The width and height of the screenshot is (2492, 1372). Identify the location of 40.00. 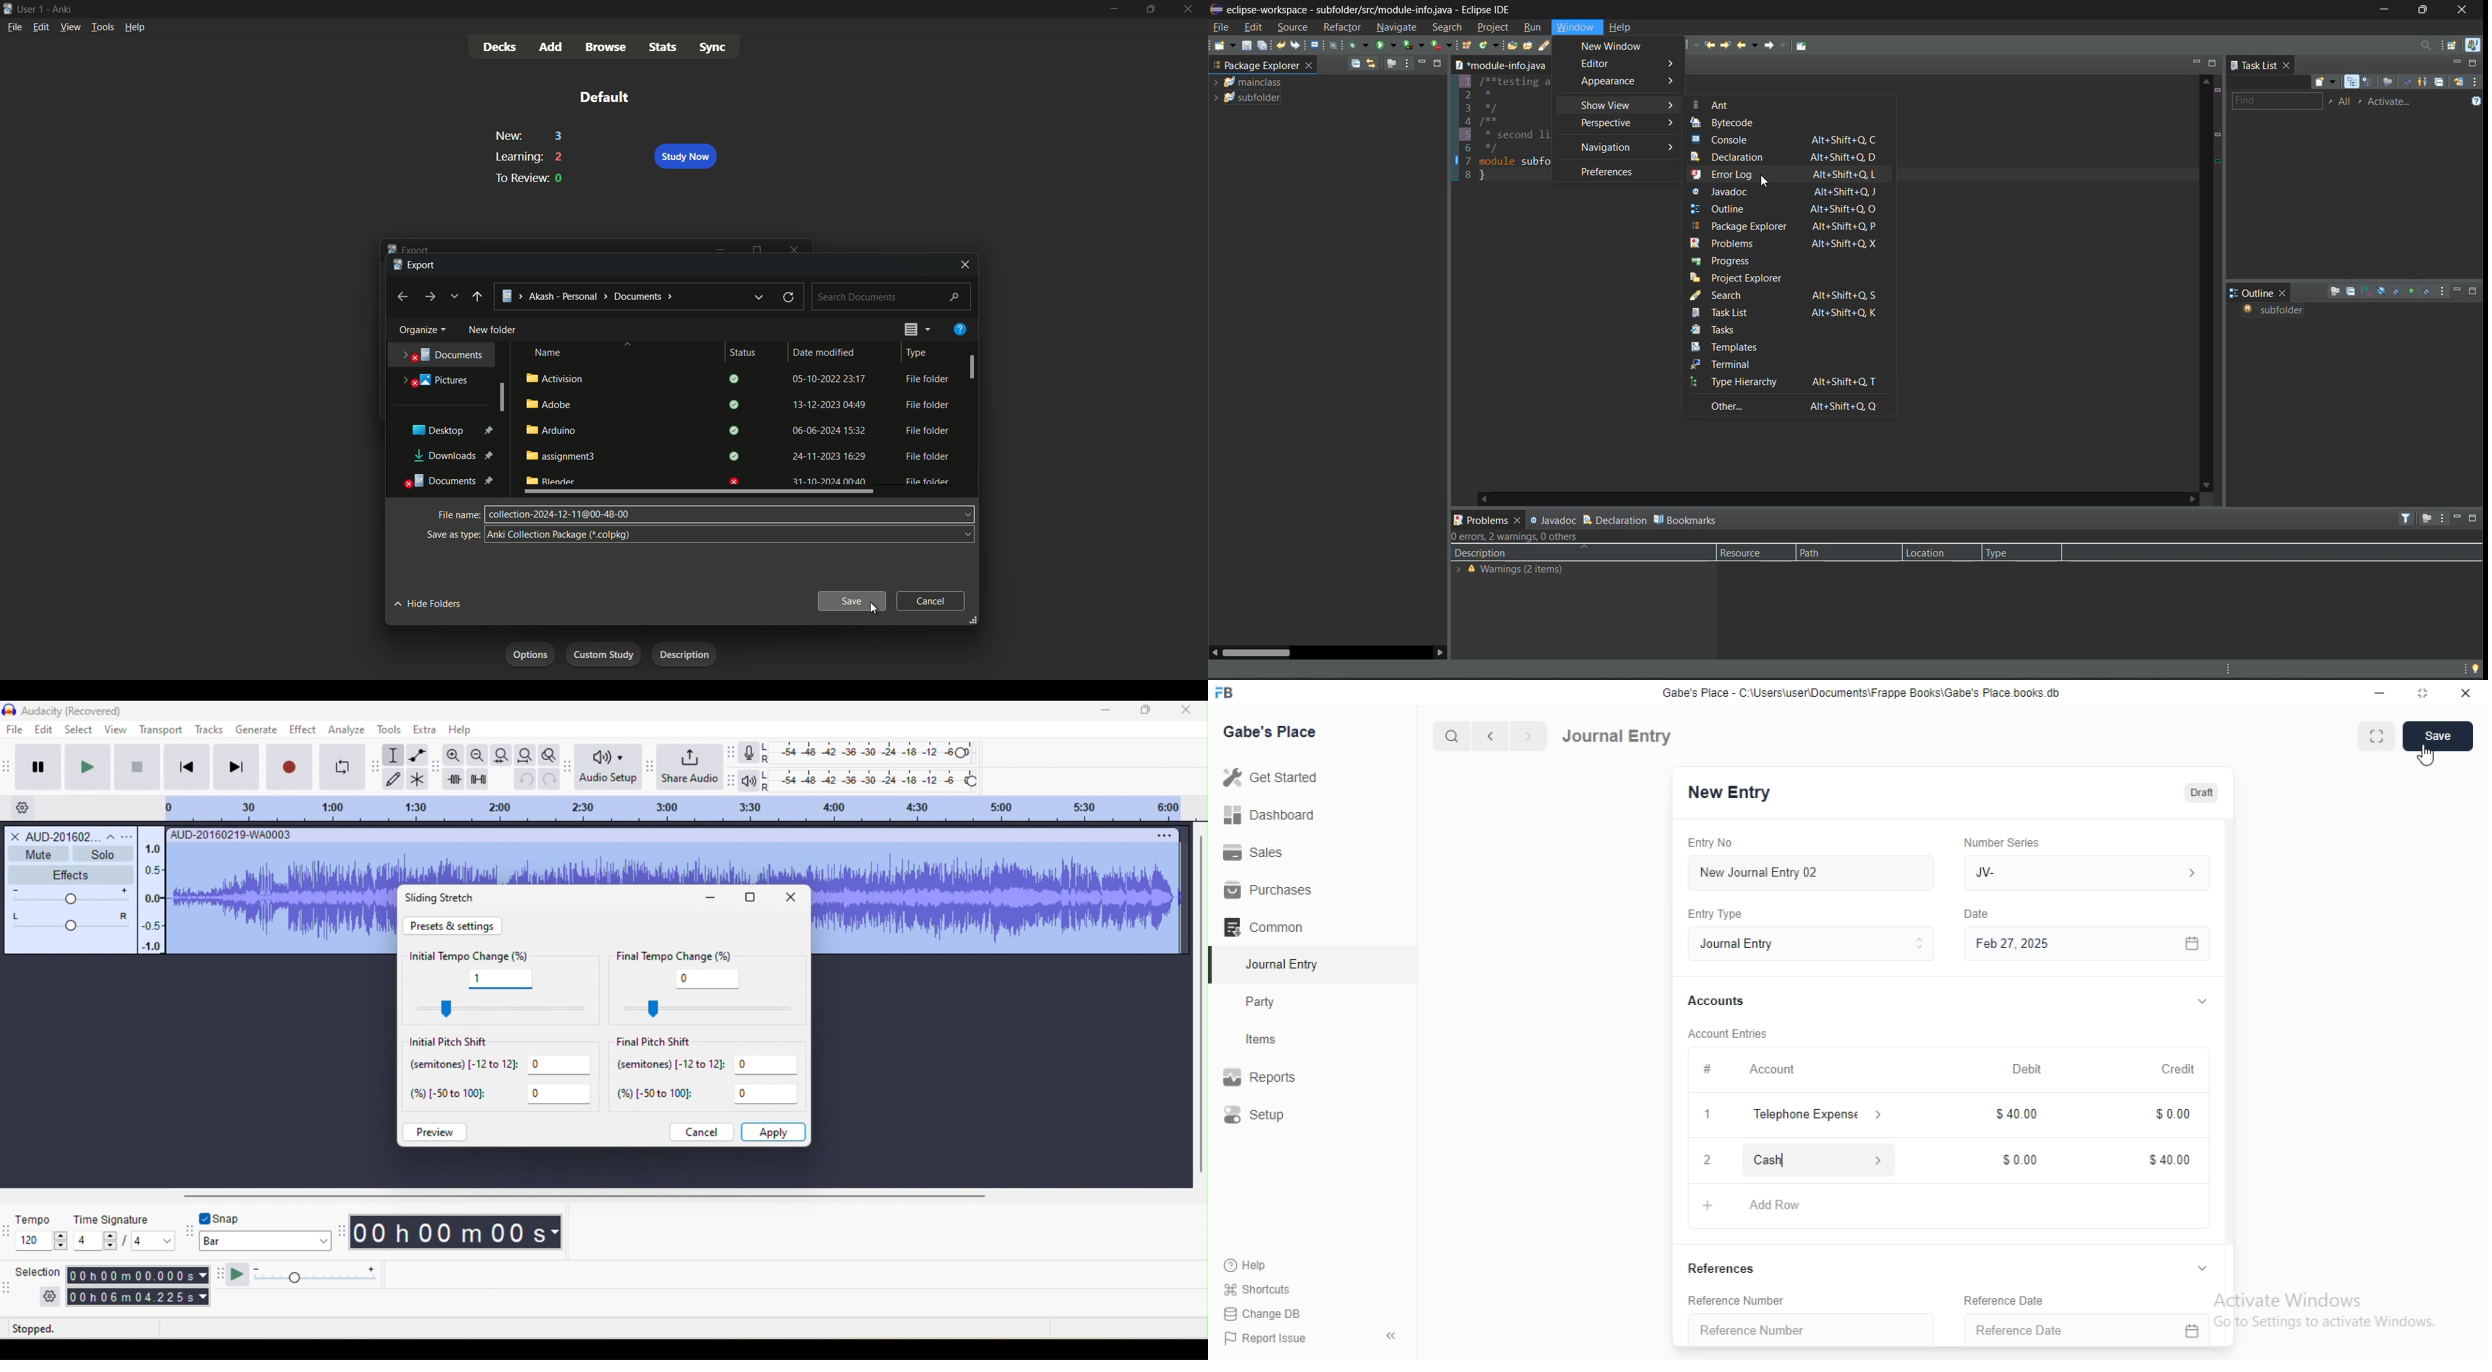
(2161, 1162).